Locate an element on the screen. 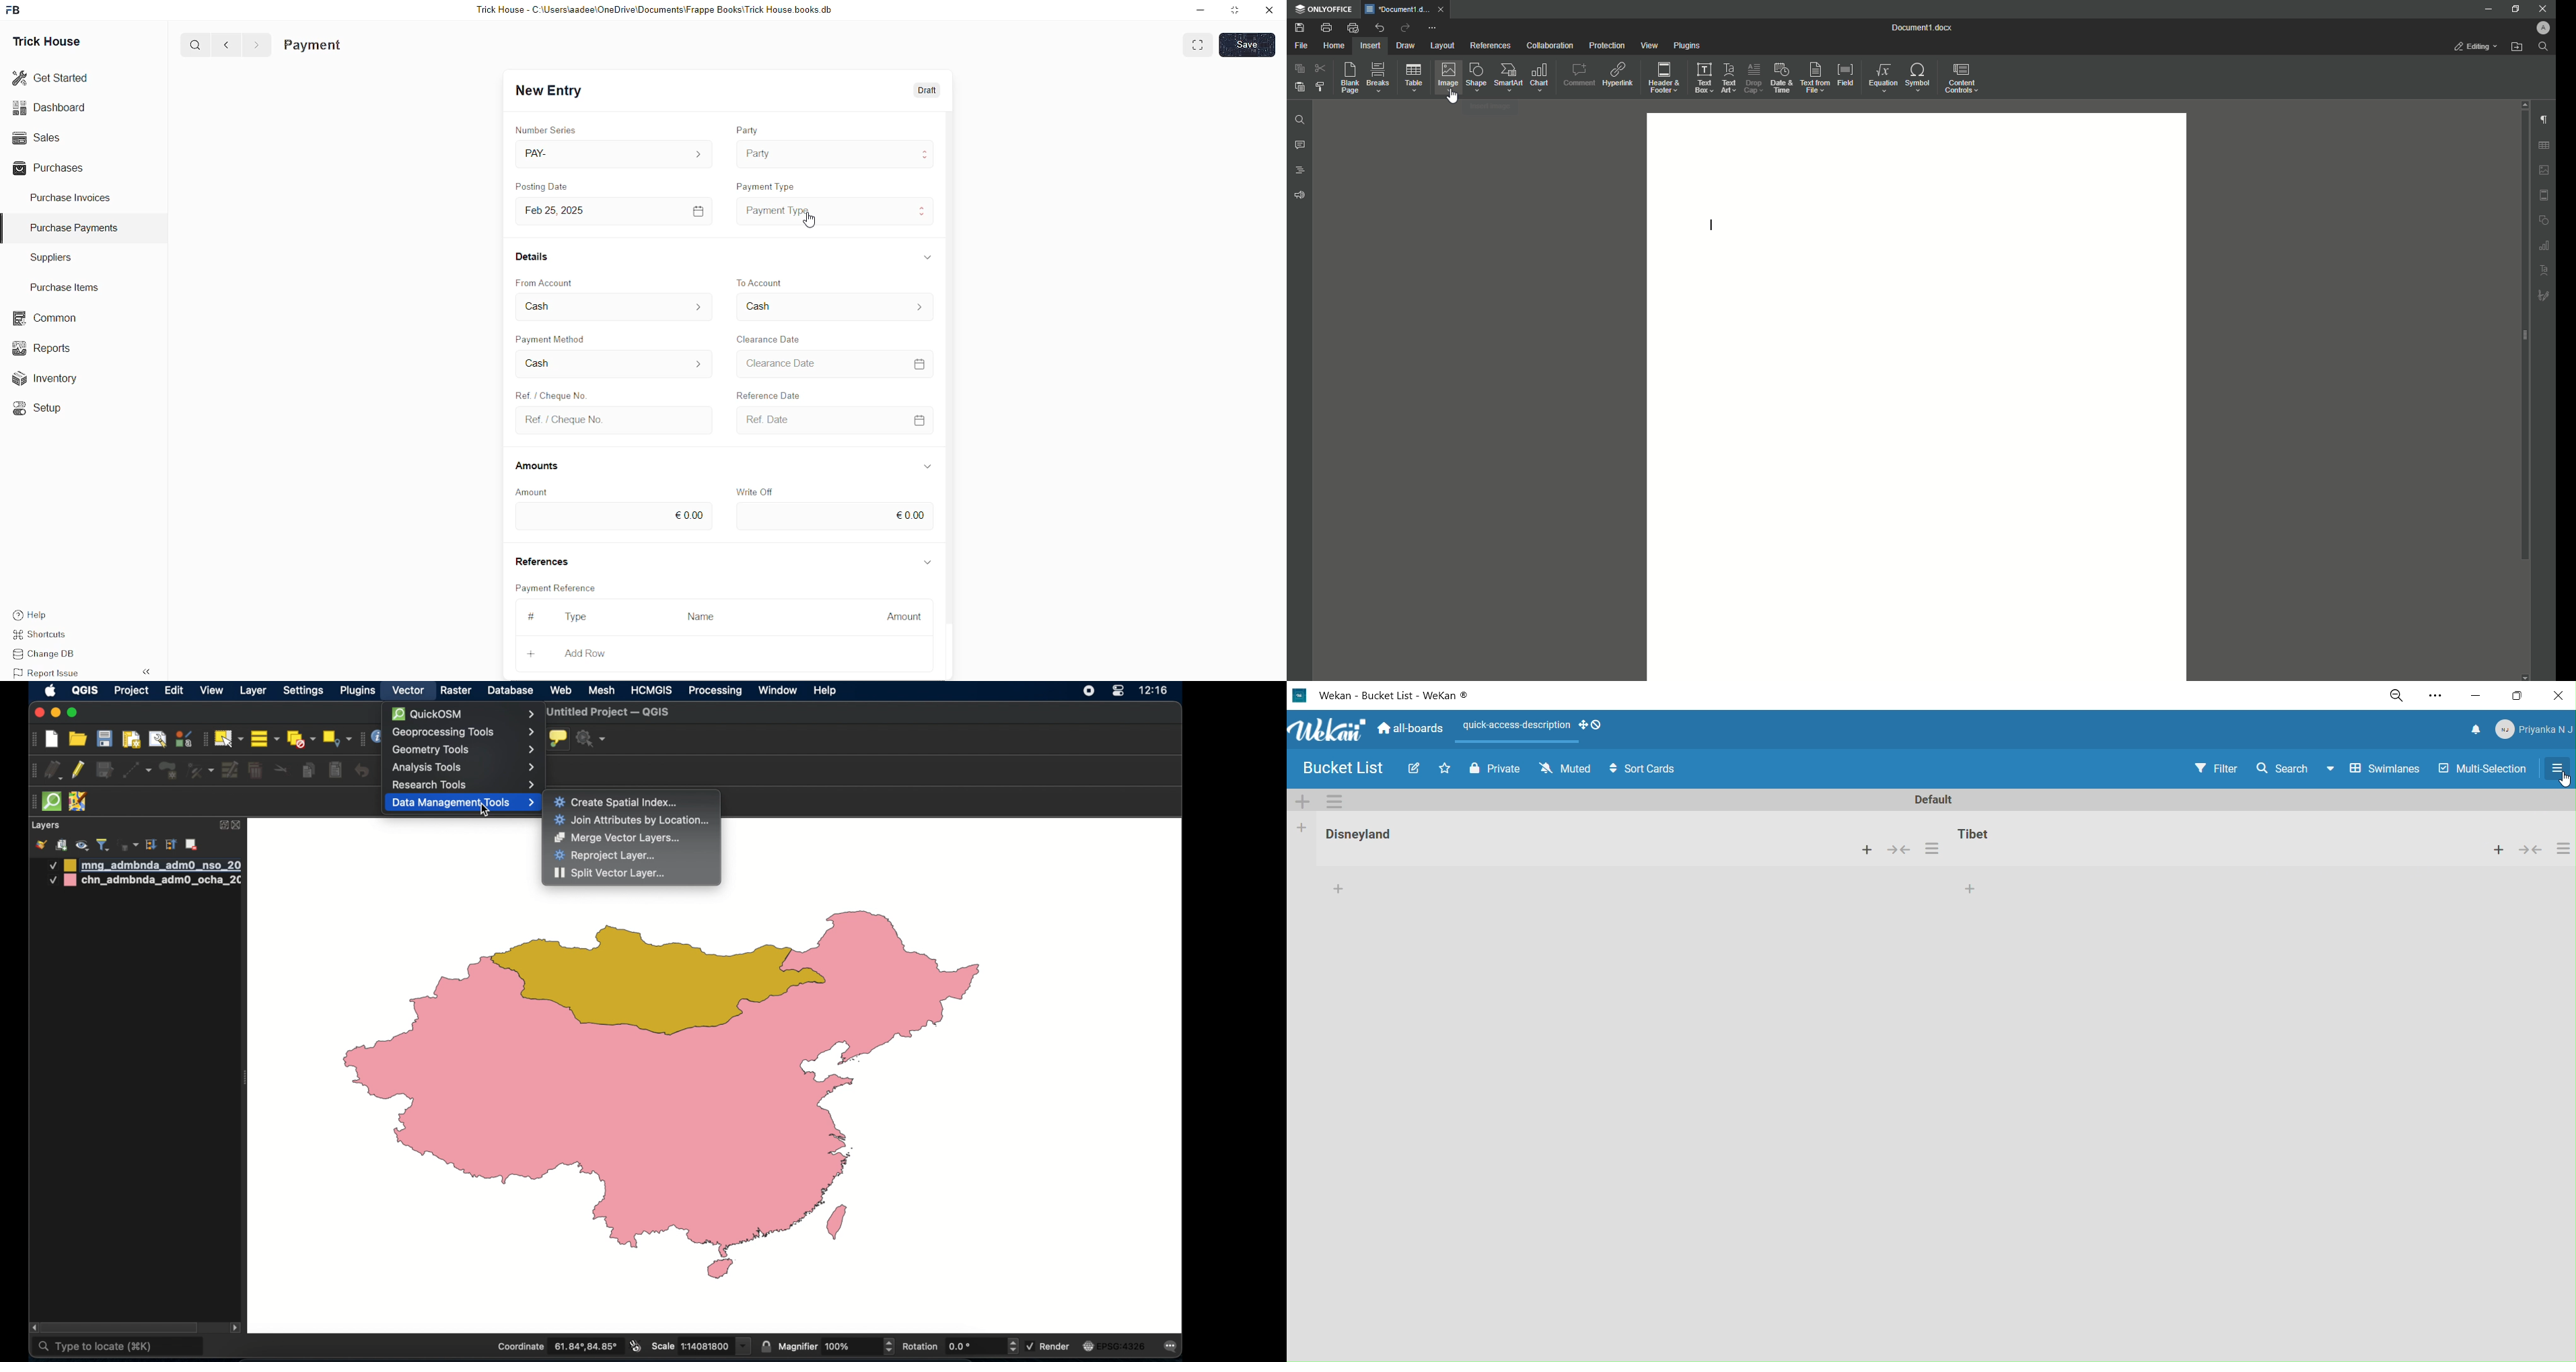 This screenshot has height=1372, width=2576. research tools is located at coordinates (465, 784).